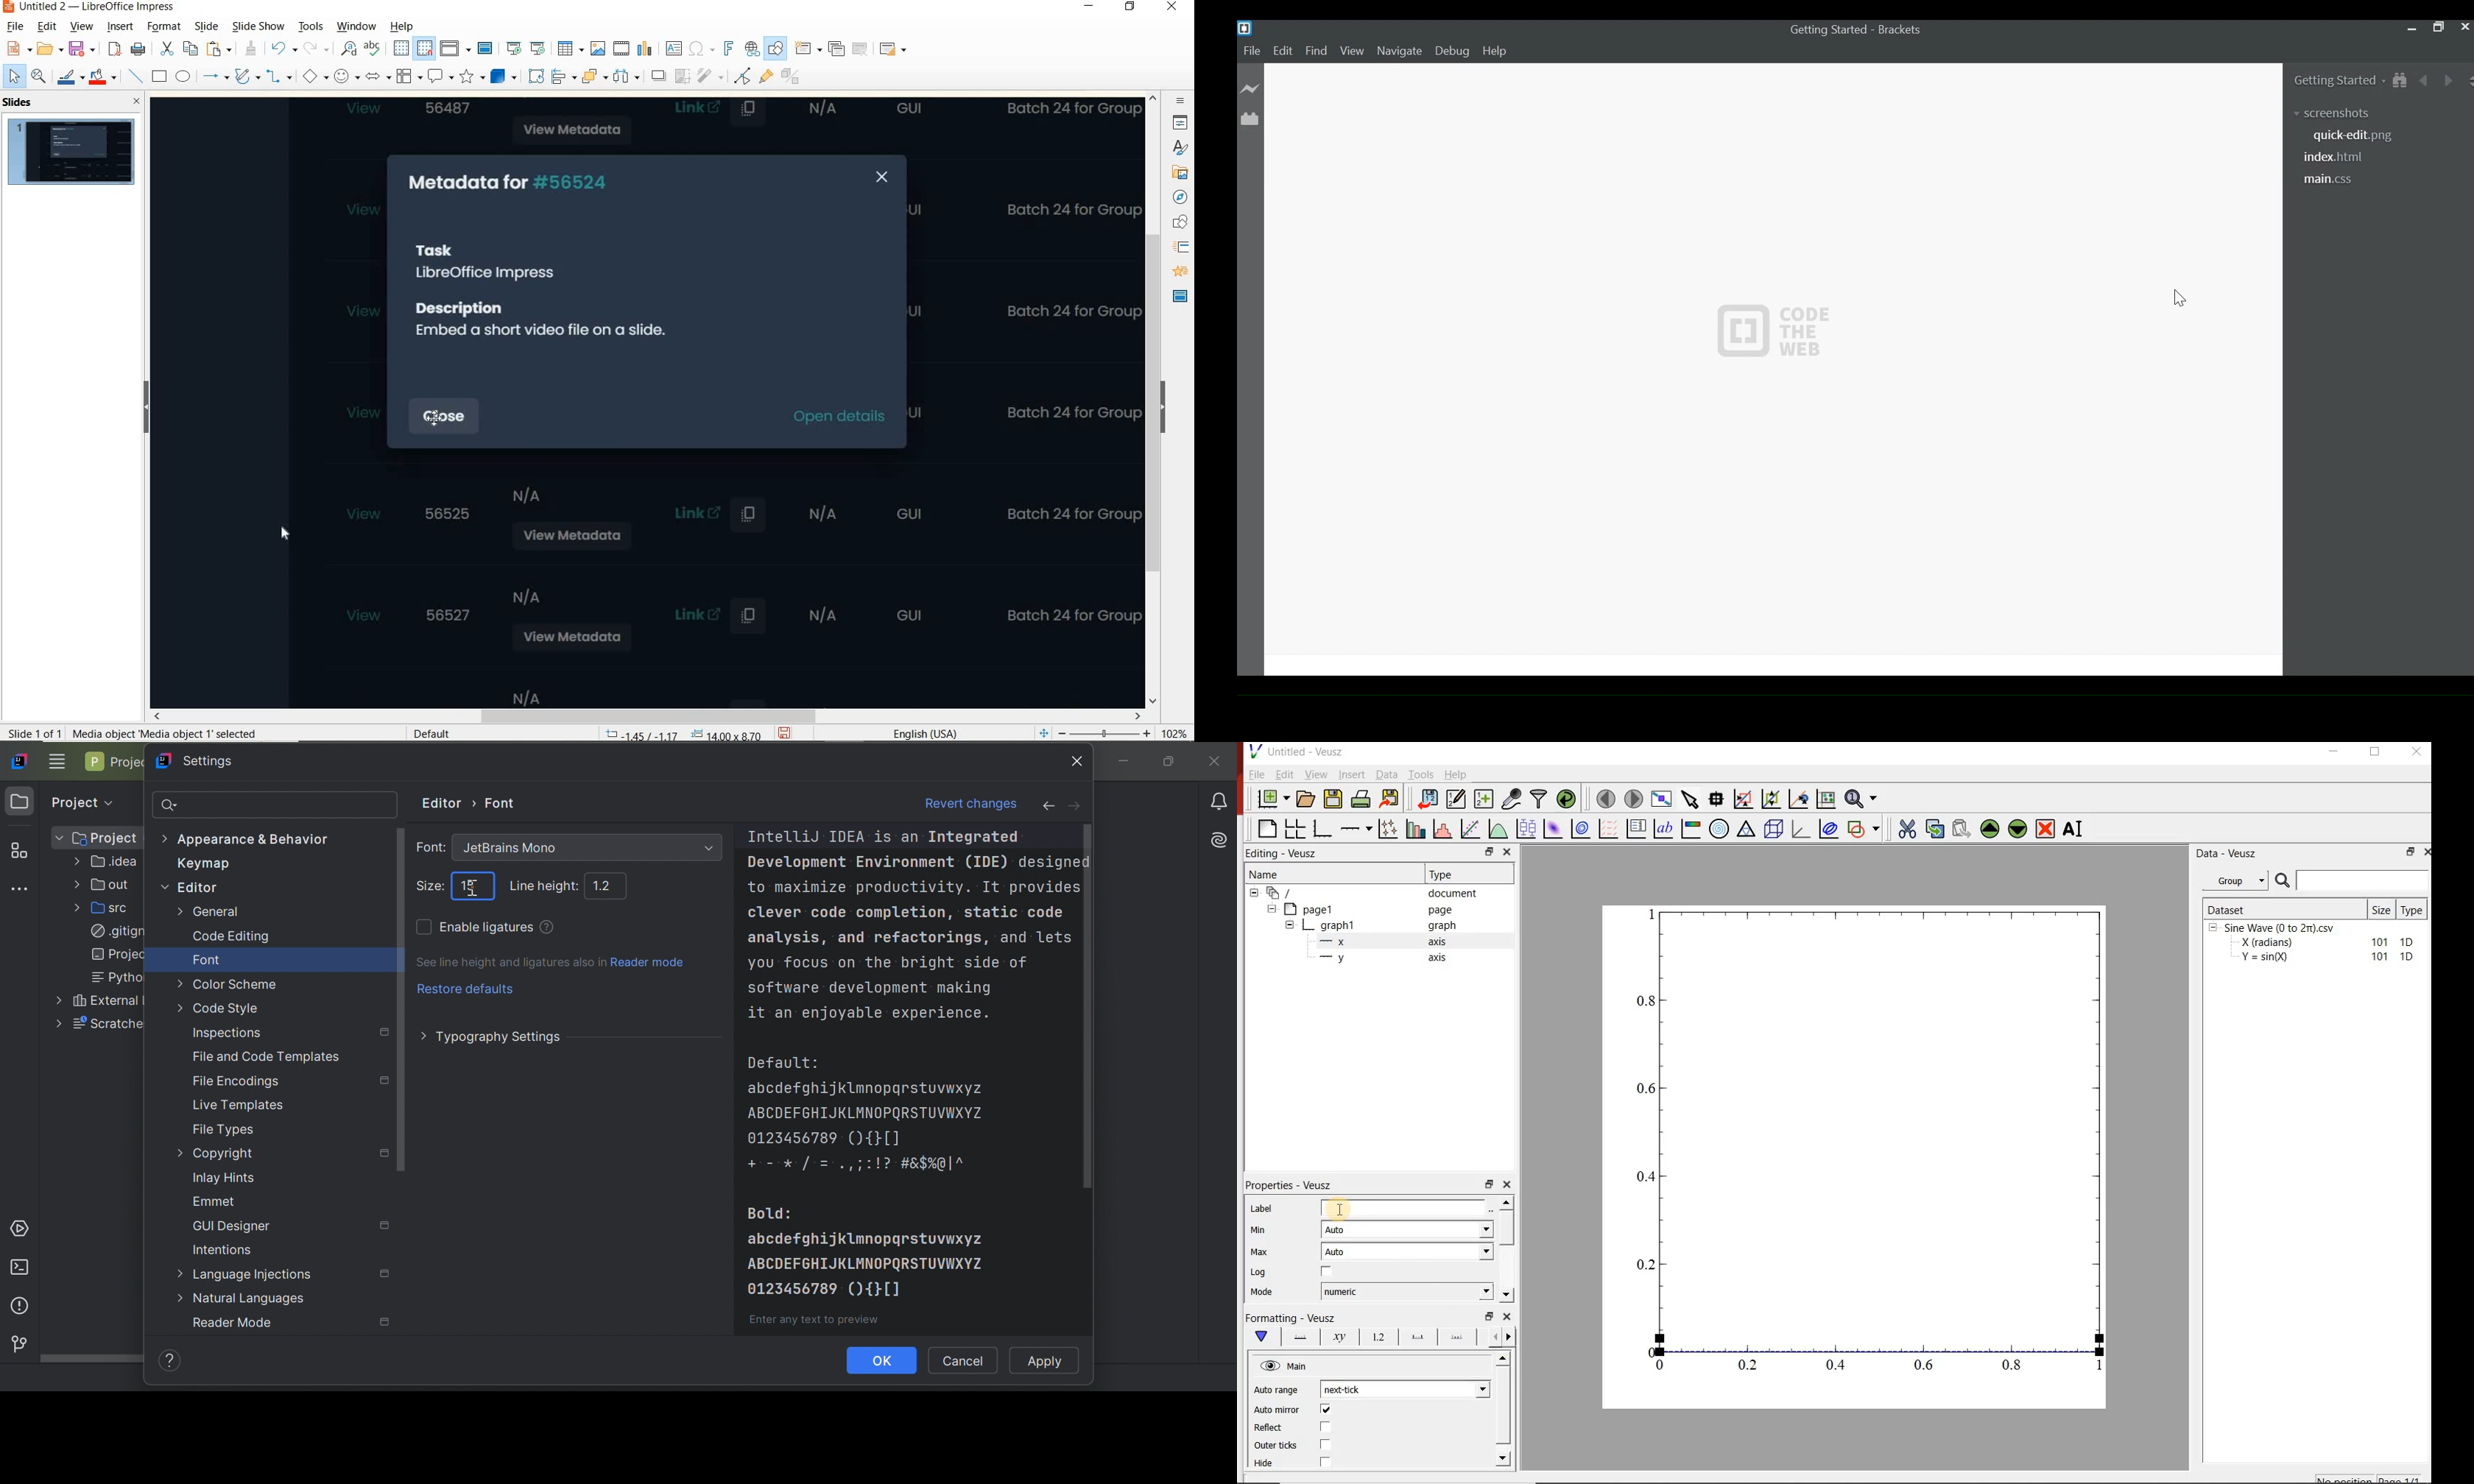 This screenshot has height=1484, width=2492. Describe the element at coordinates (233, 1226) in the screenshot. I see `GUI Designer` at that location.